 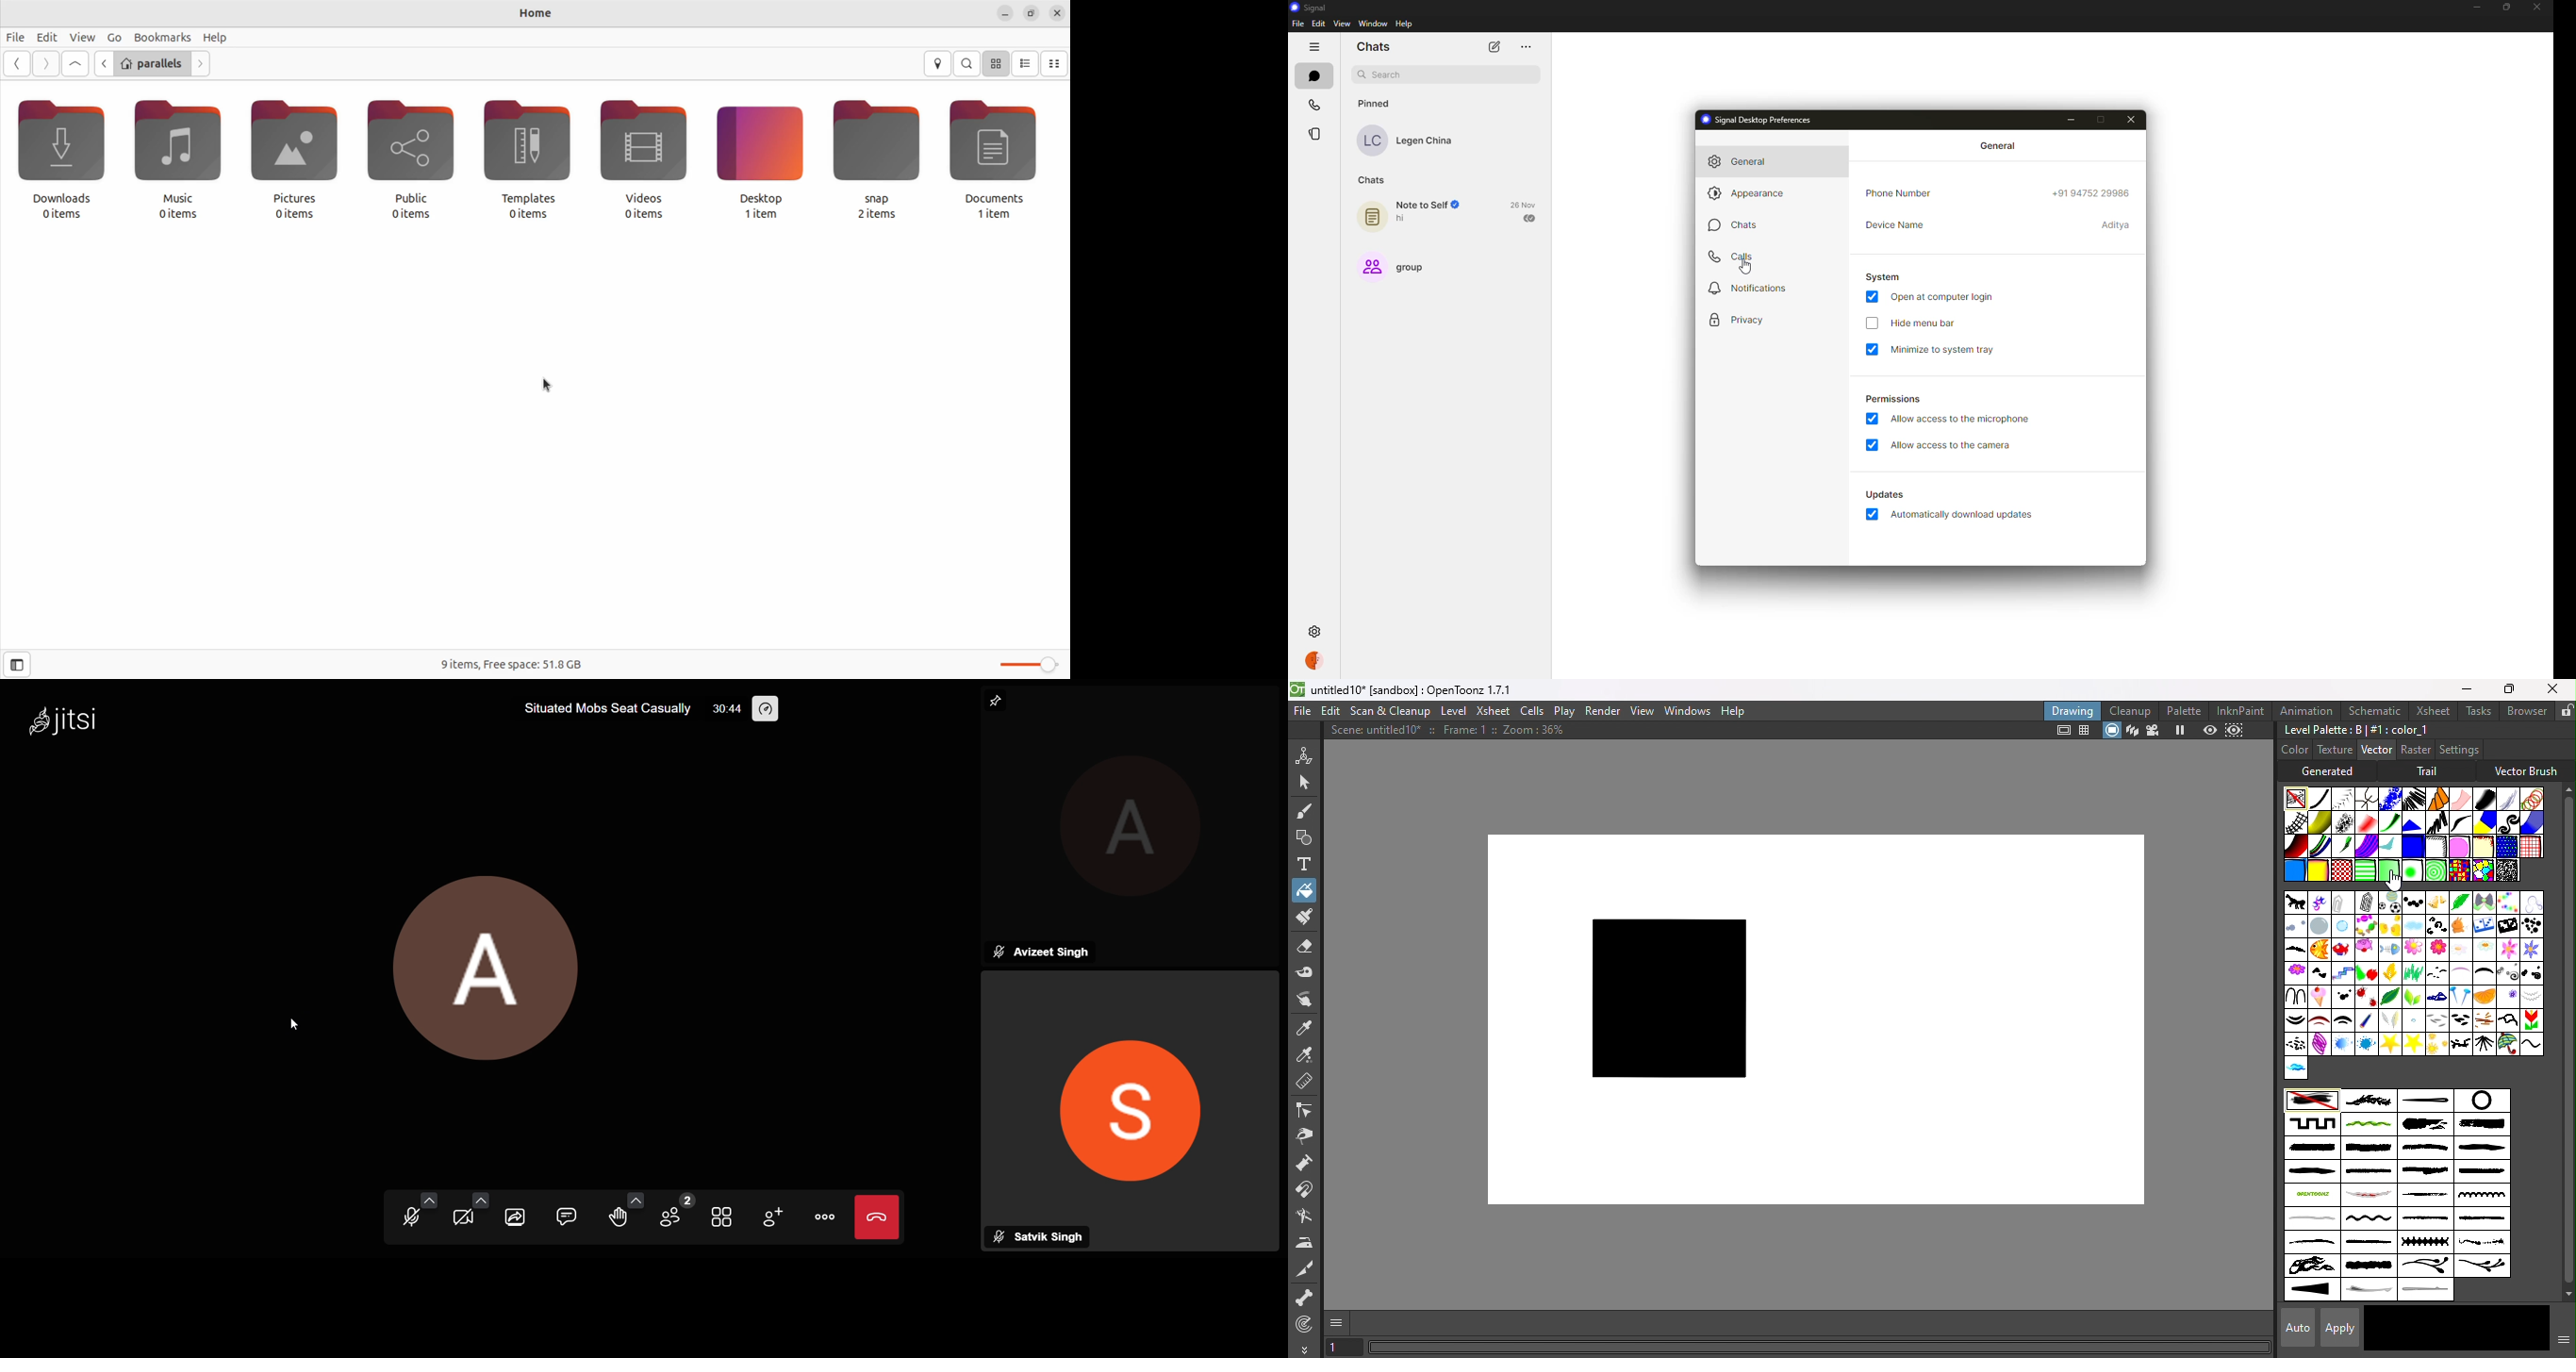 What do you see at coordinates (1759, 120) in the screenshot?
I see `signal desktop preferences` at bounding box center [1759, 120].